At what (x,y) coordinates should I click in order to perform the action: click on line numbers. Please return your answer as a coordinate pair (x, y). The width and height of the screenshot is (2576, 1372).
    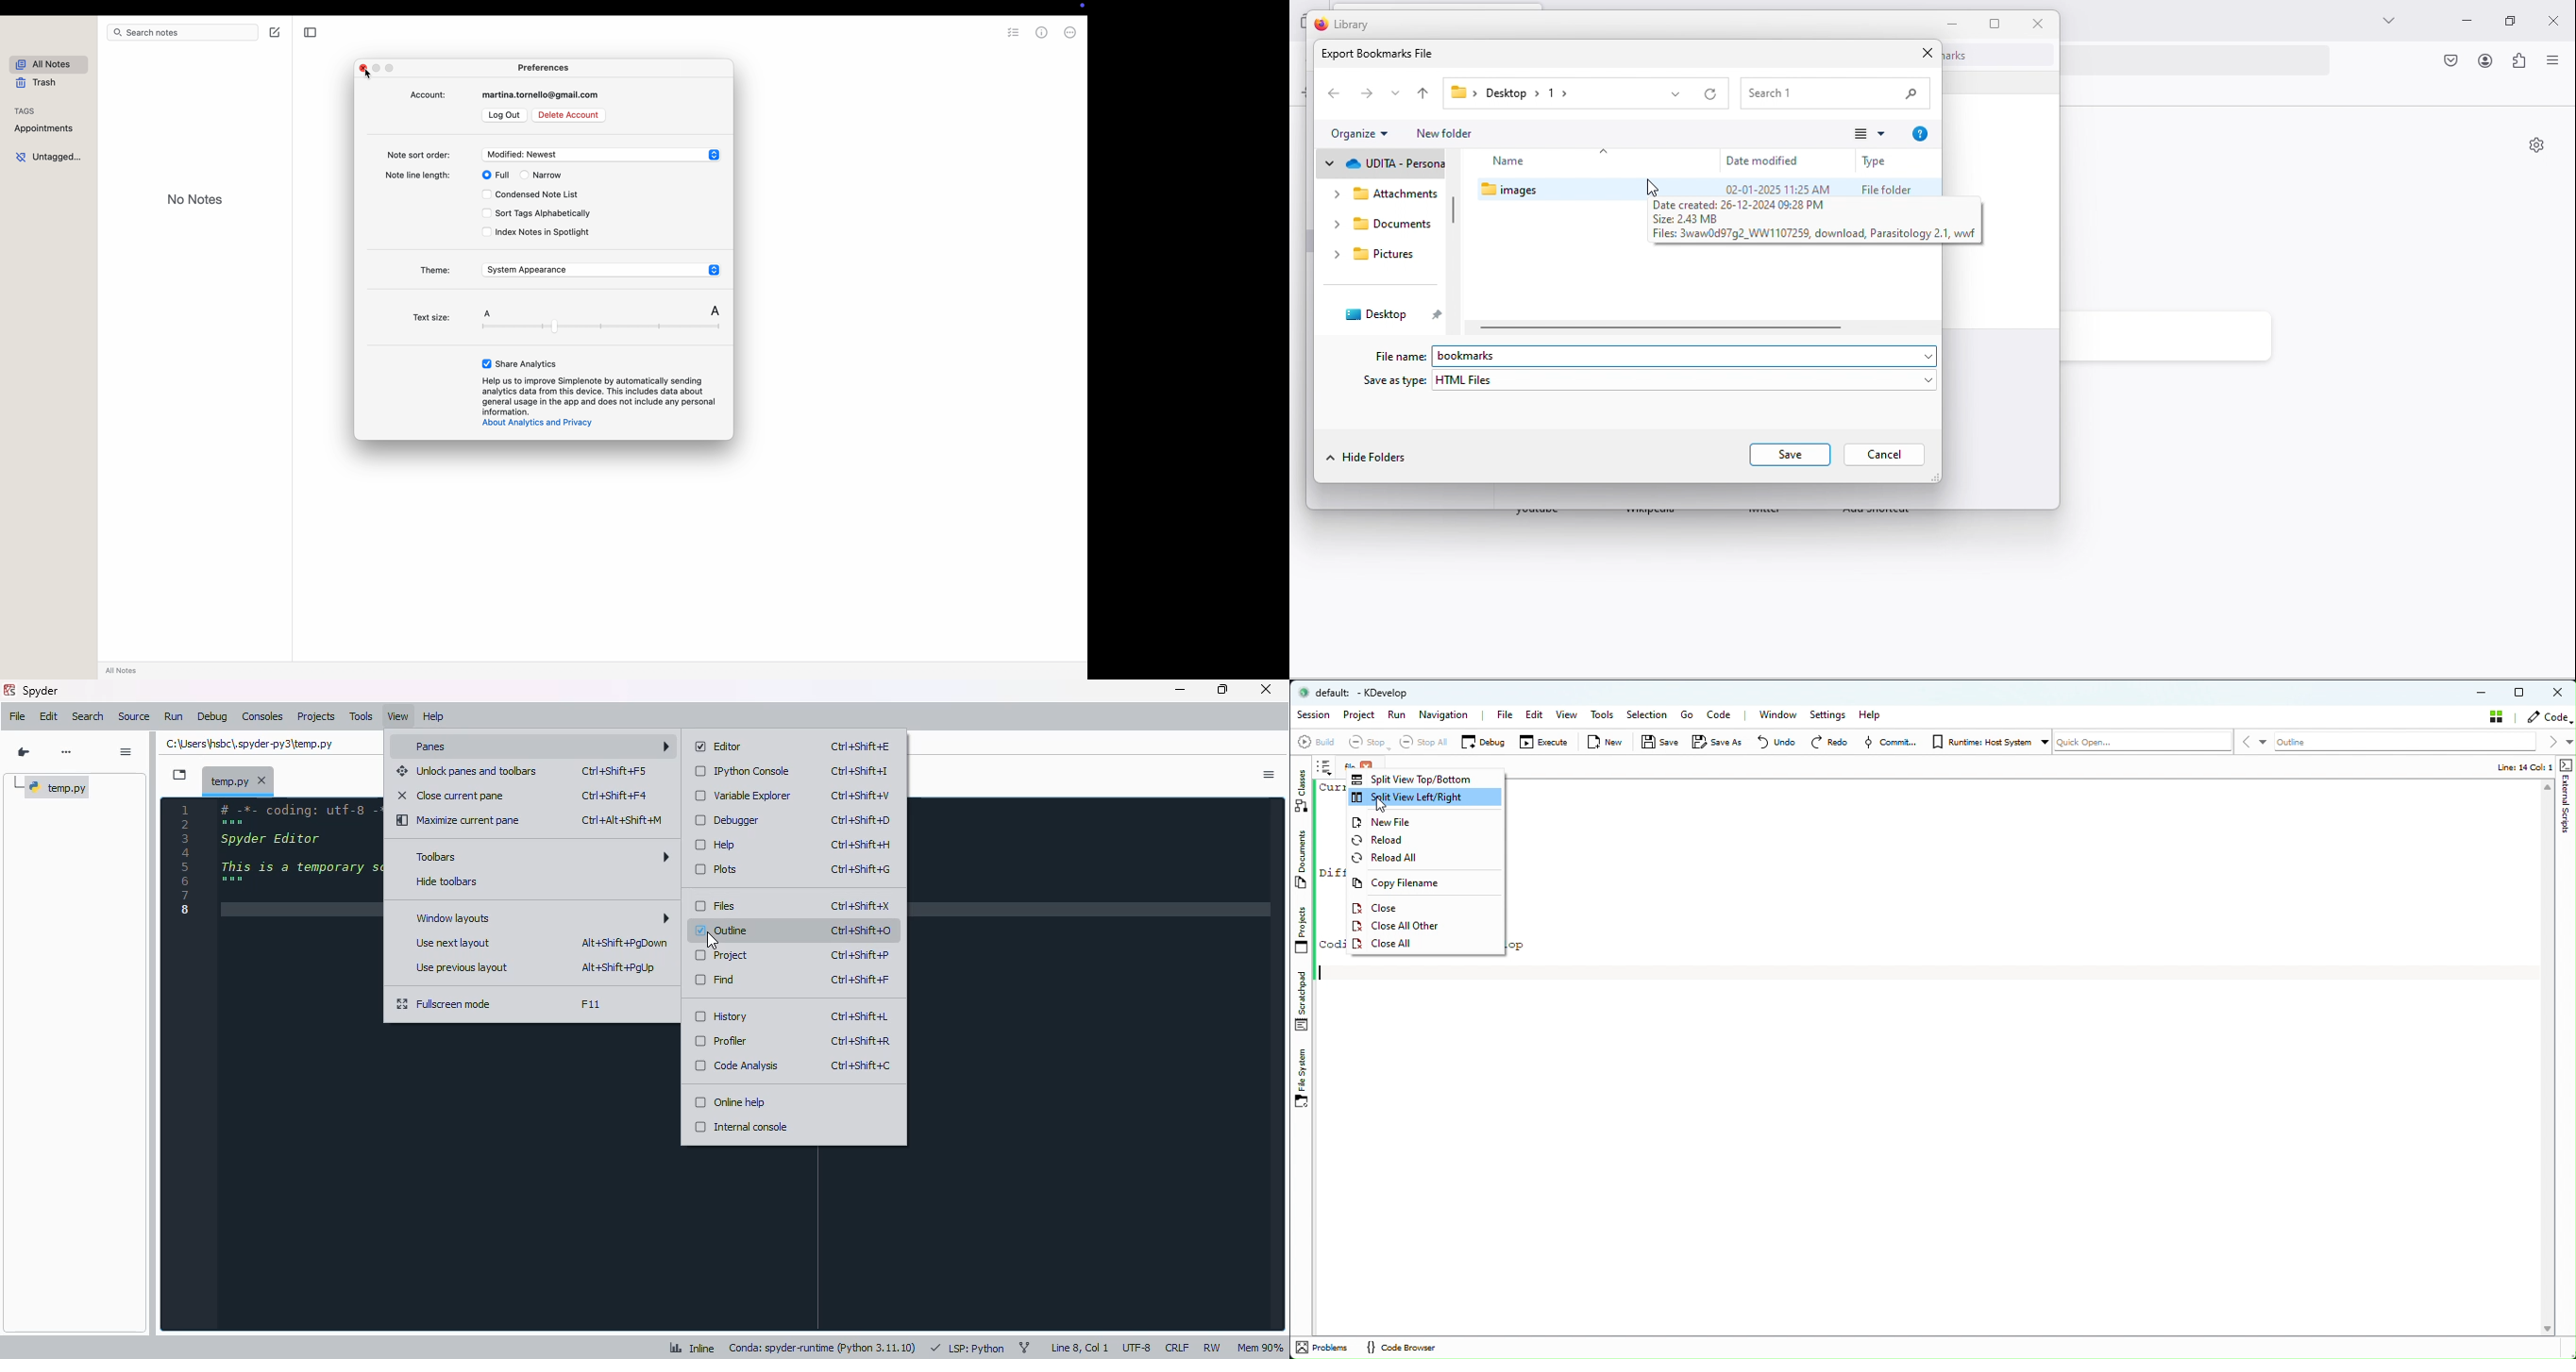
    Looking at the image, I should click on (185, 859).